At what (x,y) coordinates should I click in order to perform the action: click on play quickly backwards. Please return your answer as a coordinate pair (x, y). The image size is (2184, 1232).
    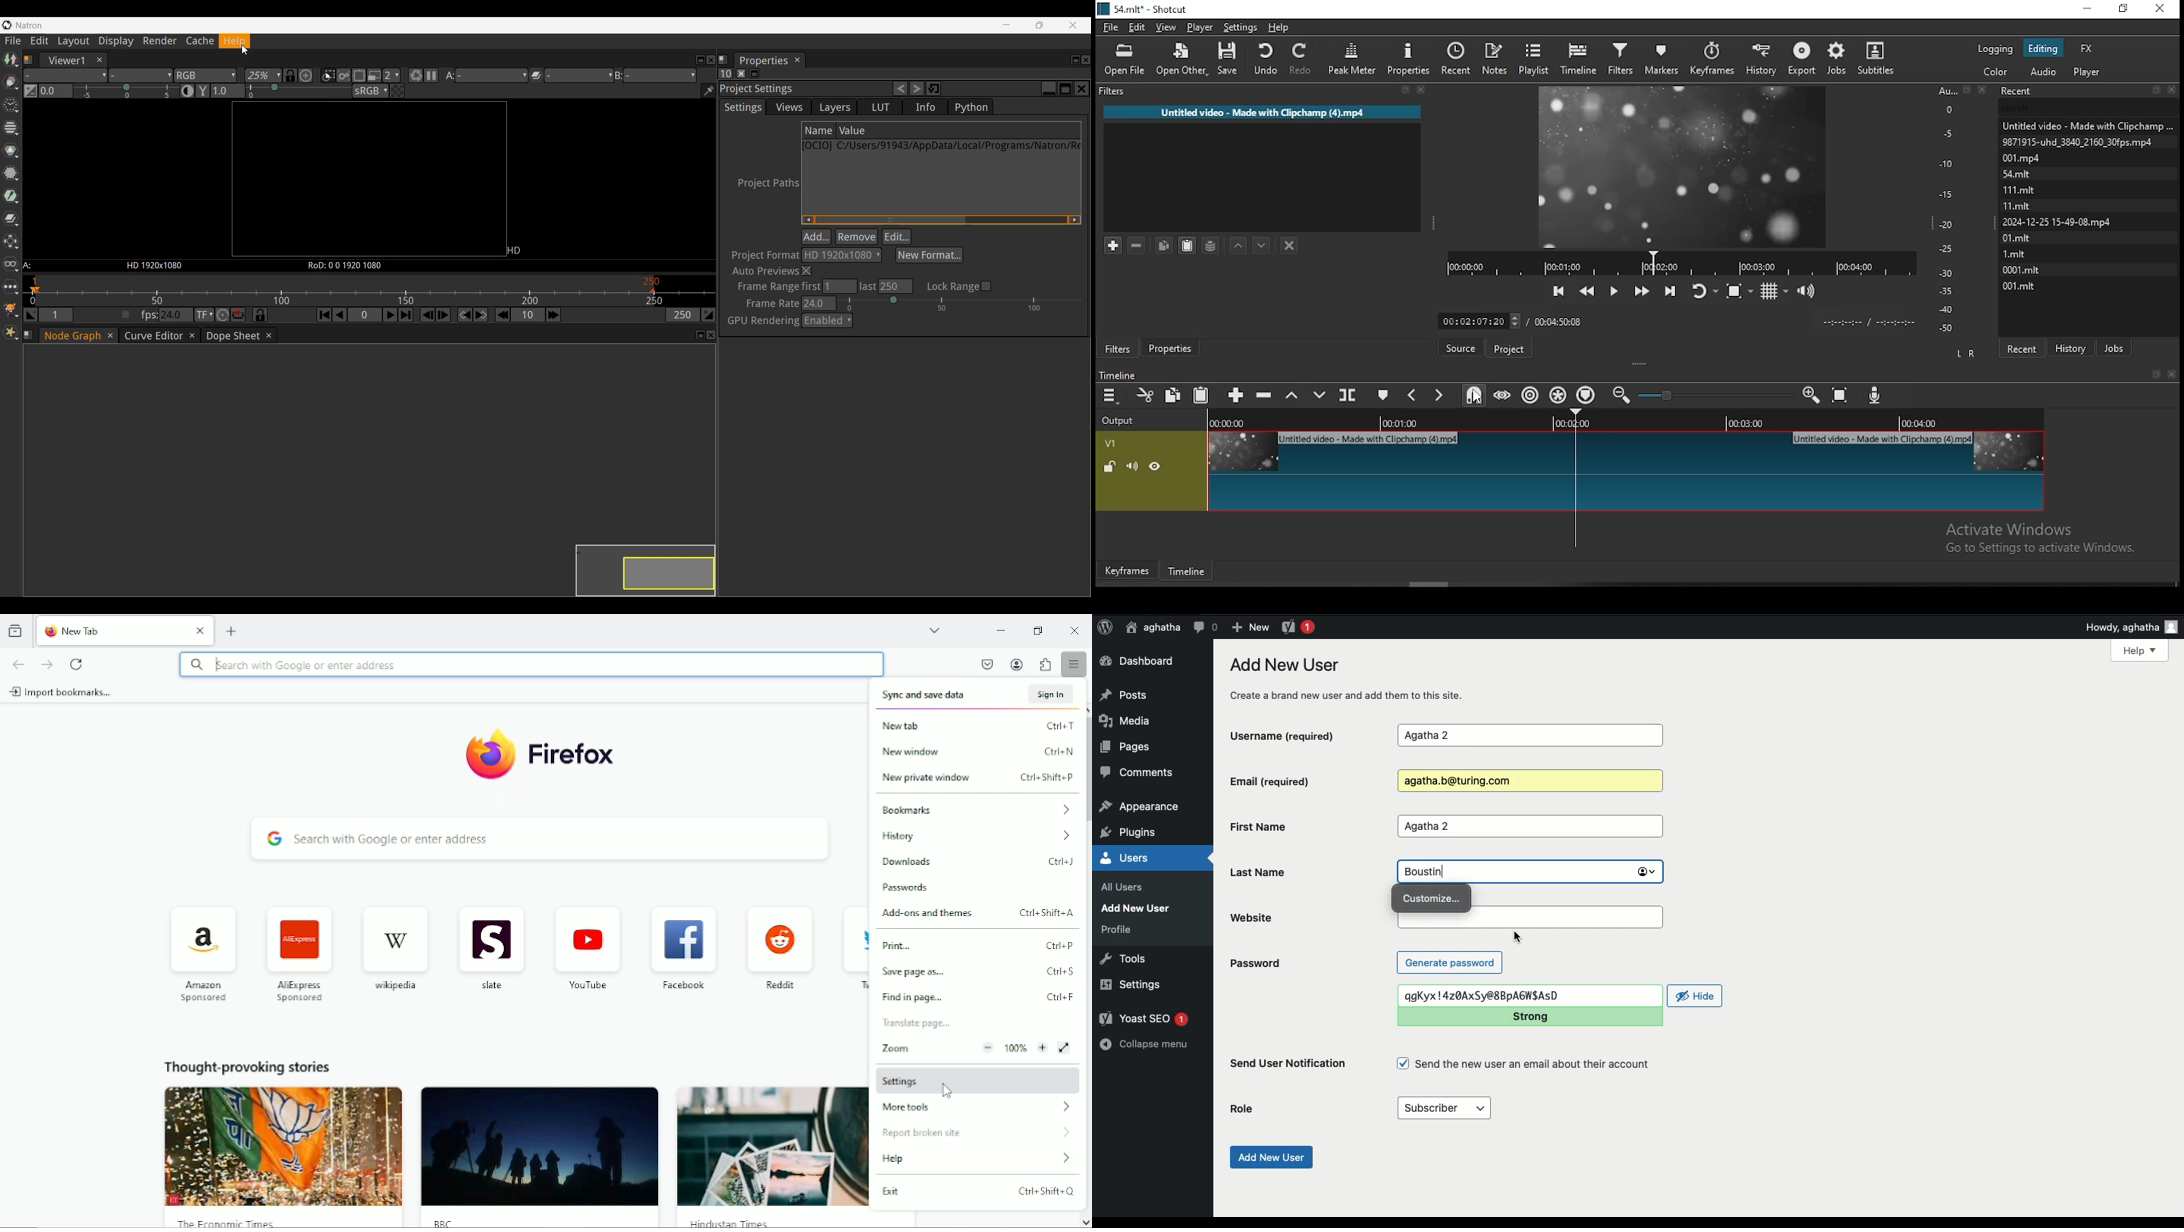
    Looking at the image, I should click on (1586, 291).